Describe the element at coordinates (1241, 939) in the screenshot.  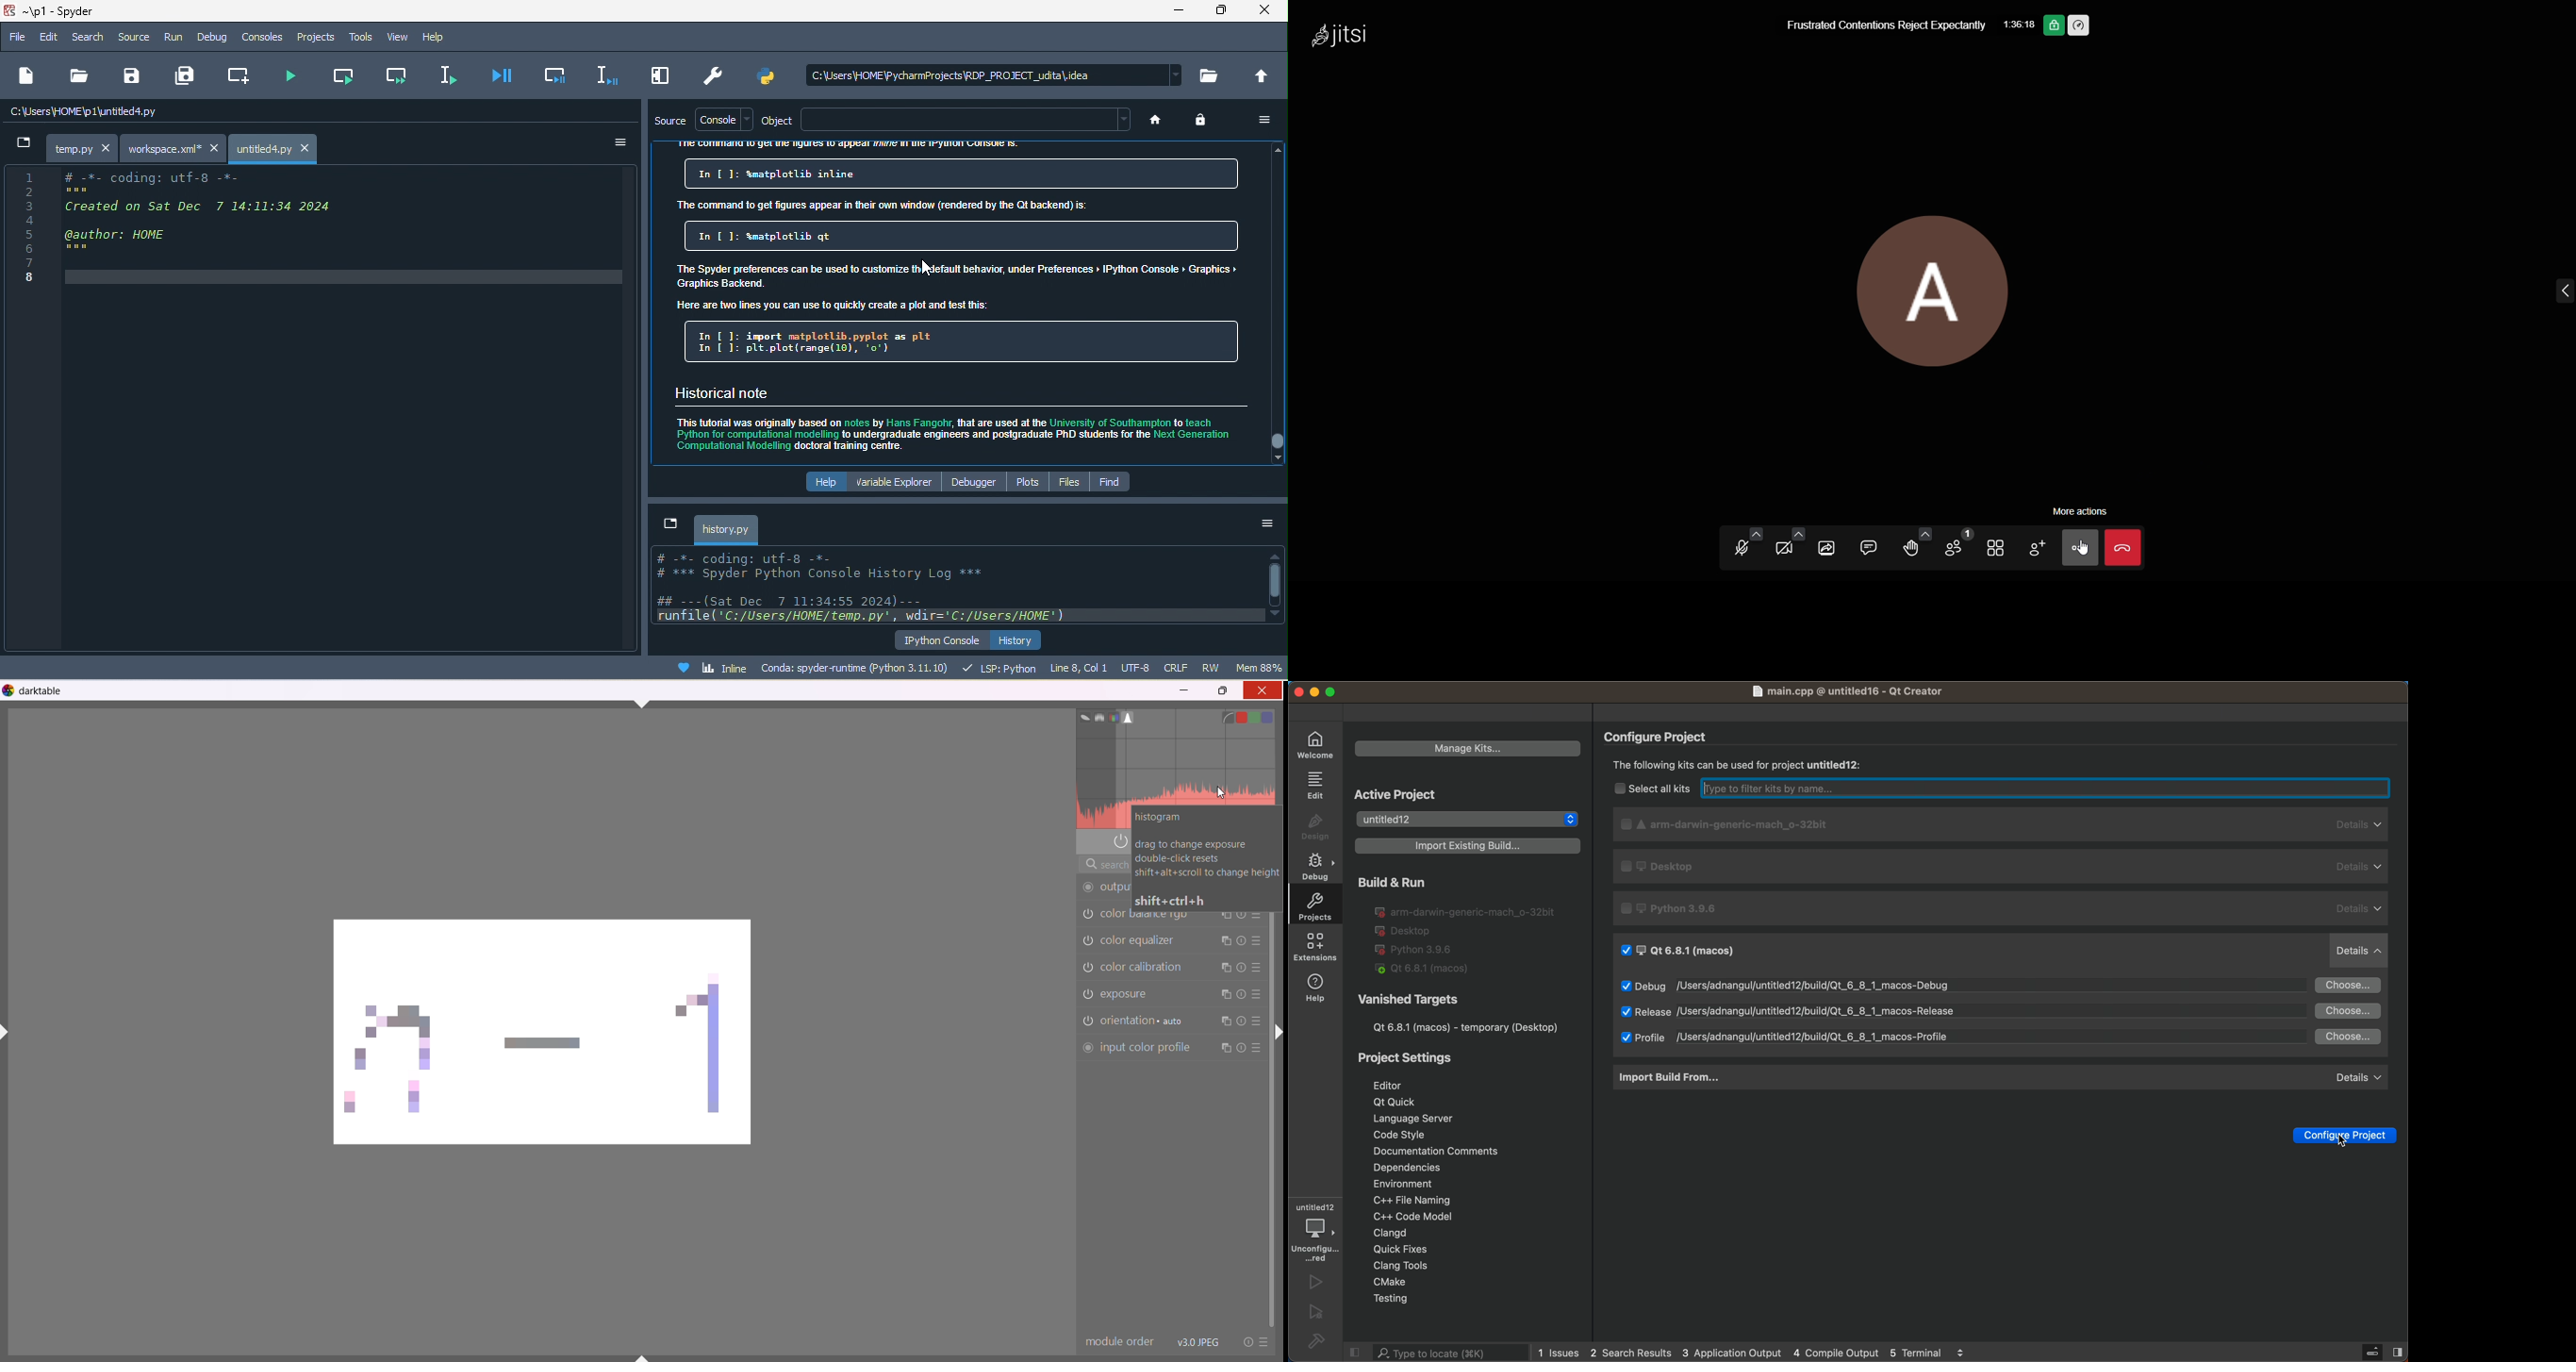
I see `reset parameters` at that location.